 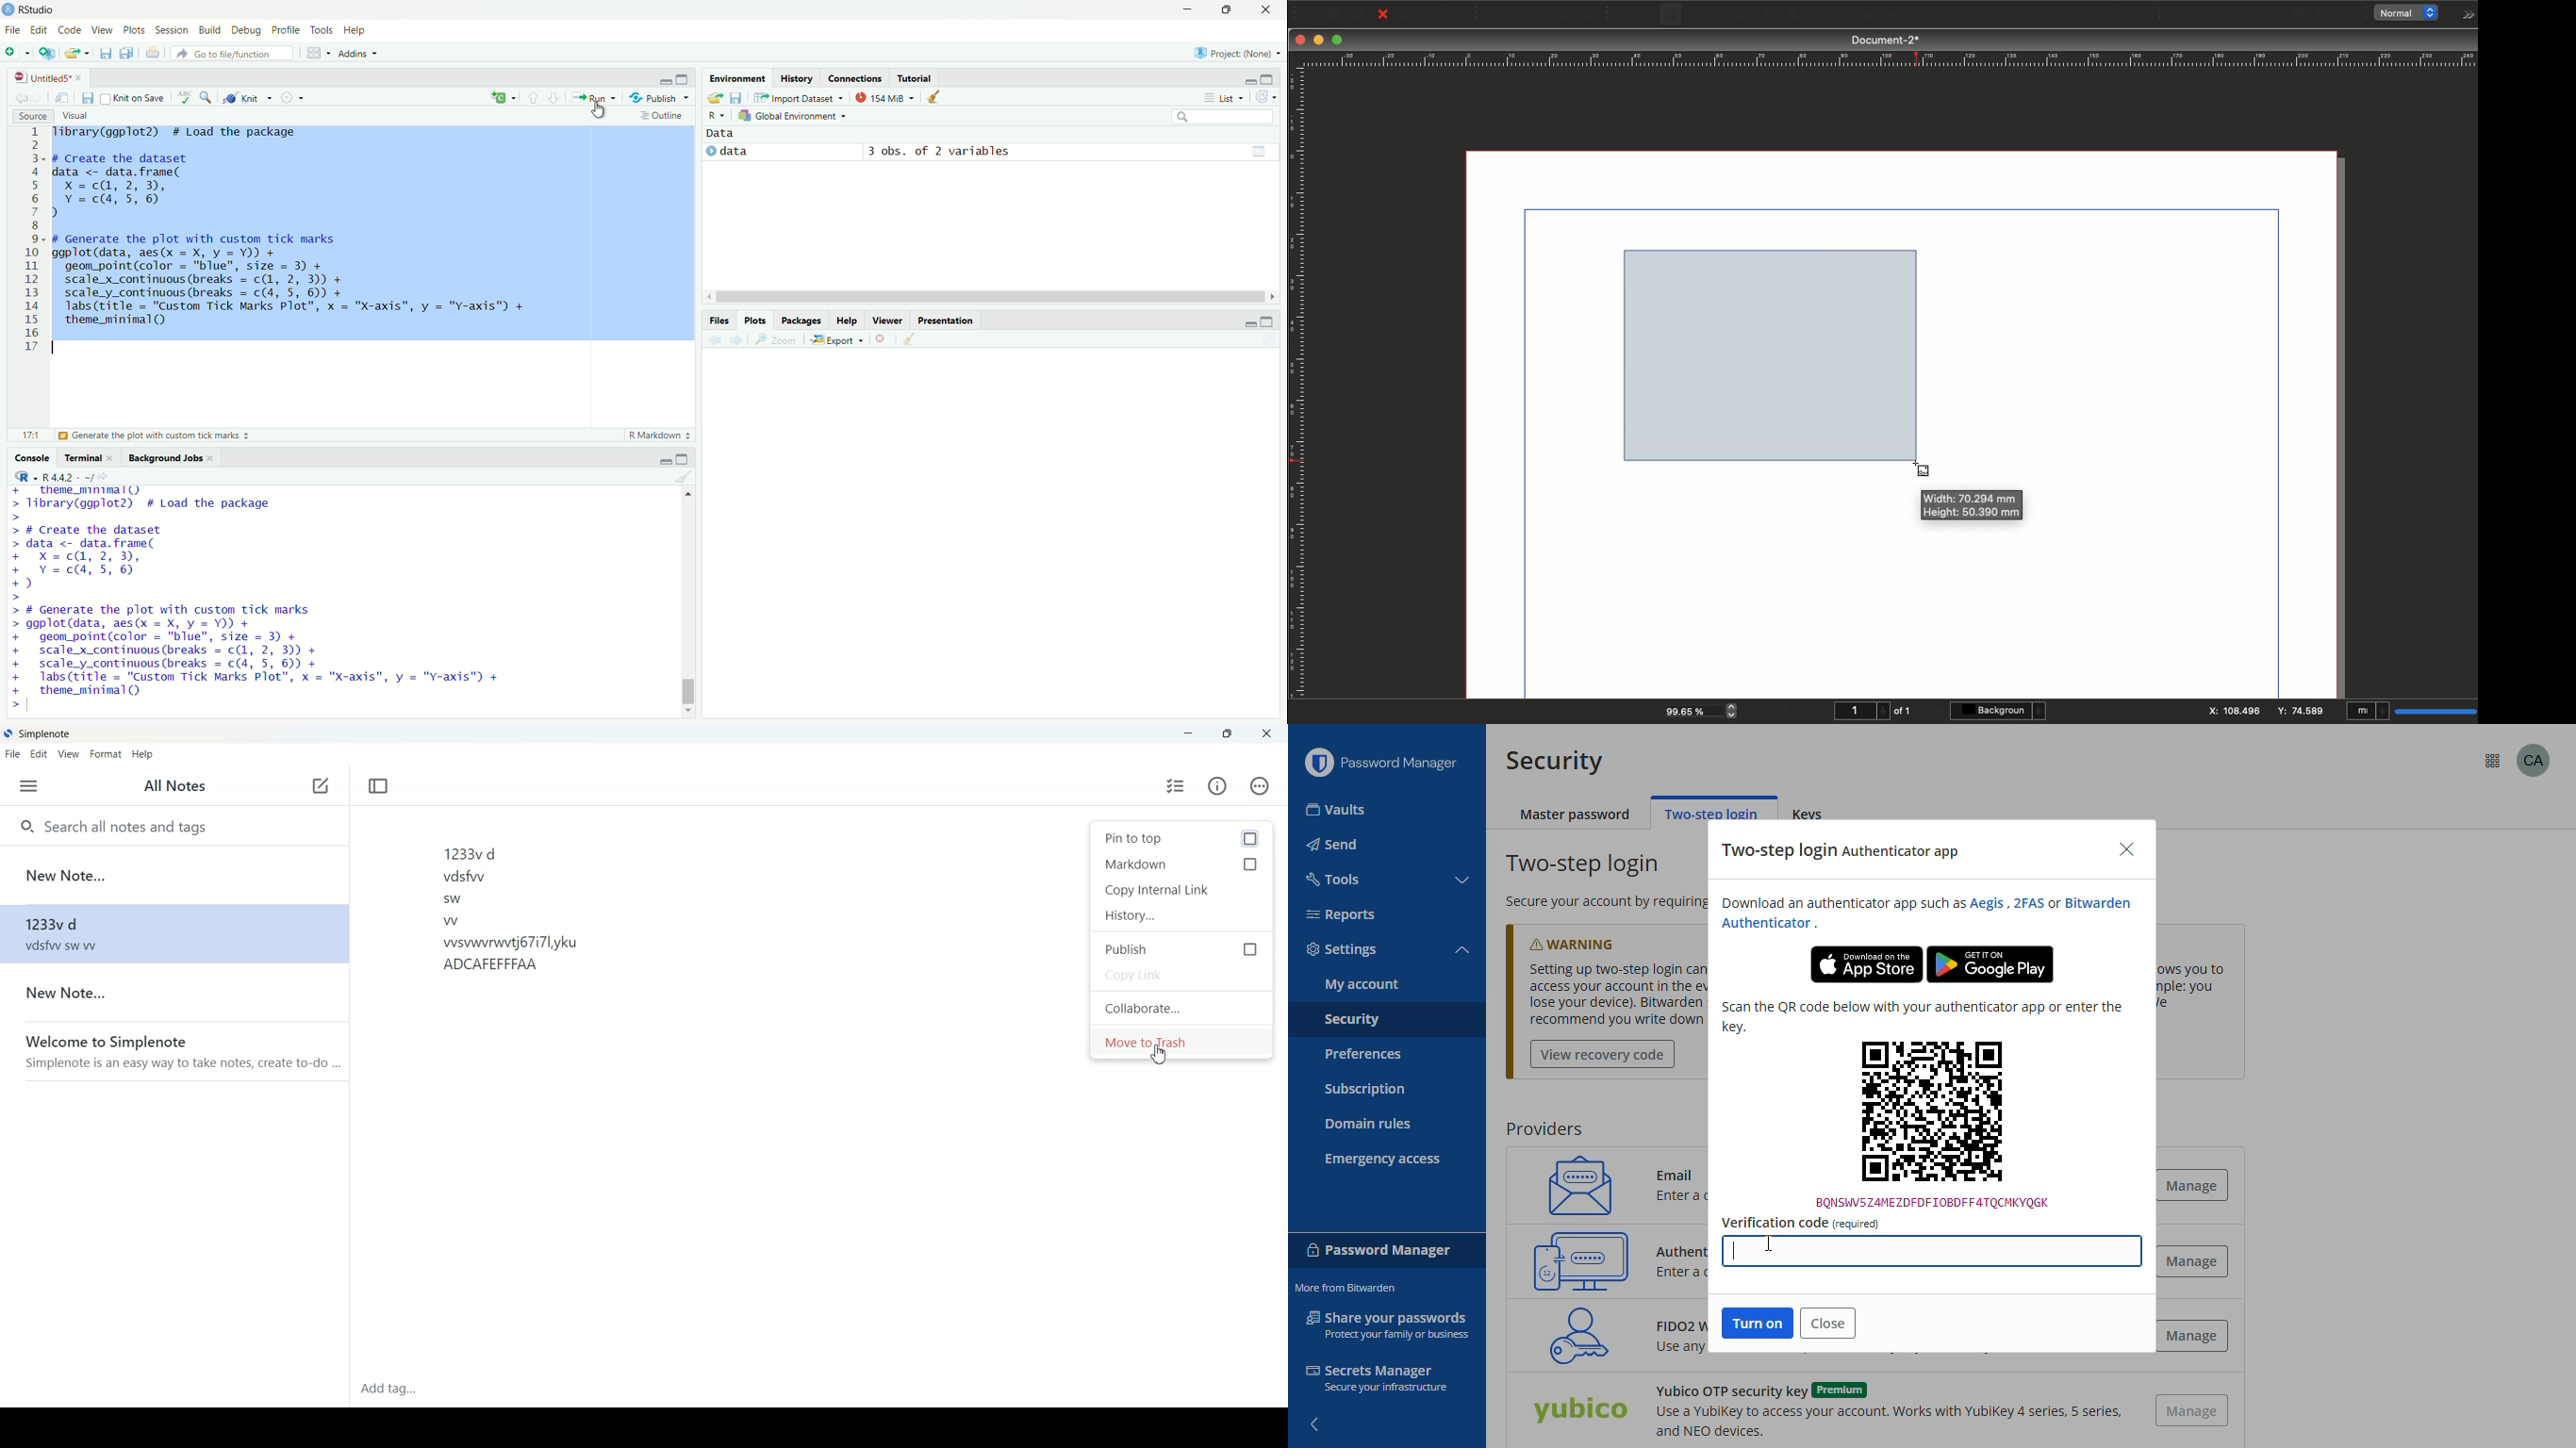 What do you see at coordinates (1934, 1252) in the screenshot?
I see `type verification code` at bounding box center [1934, 1252].